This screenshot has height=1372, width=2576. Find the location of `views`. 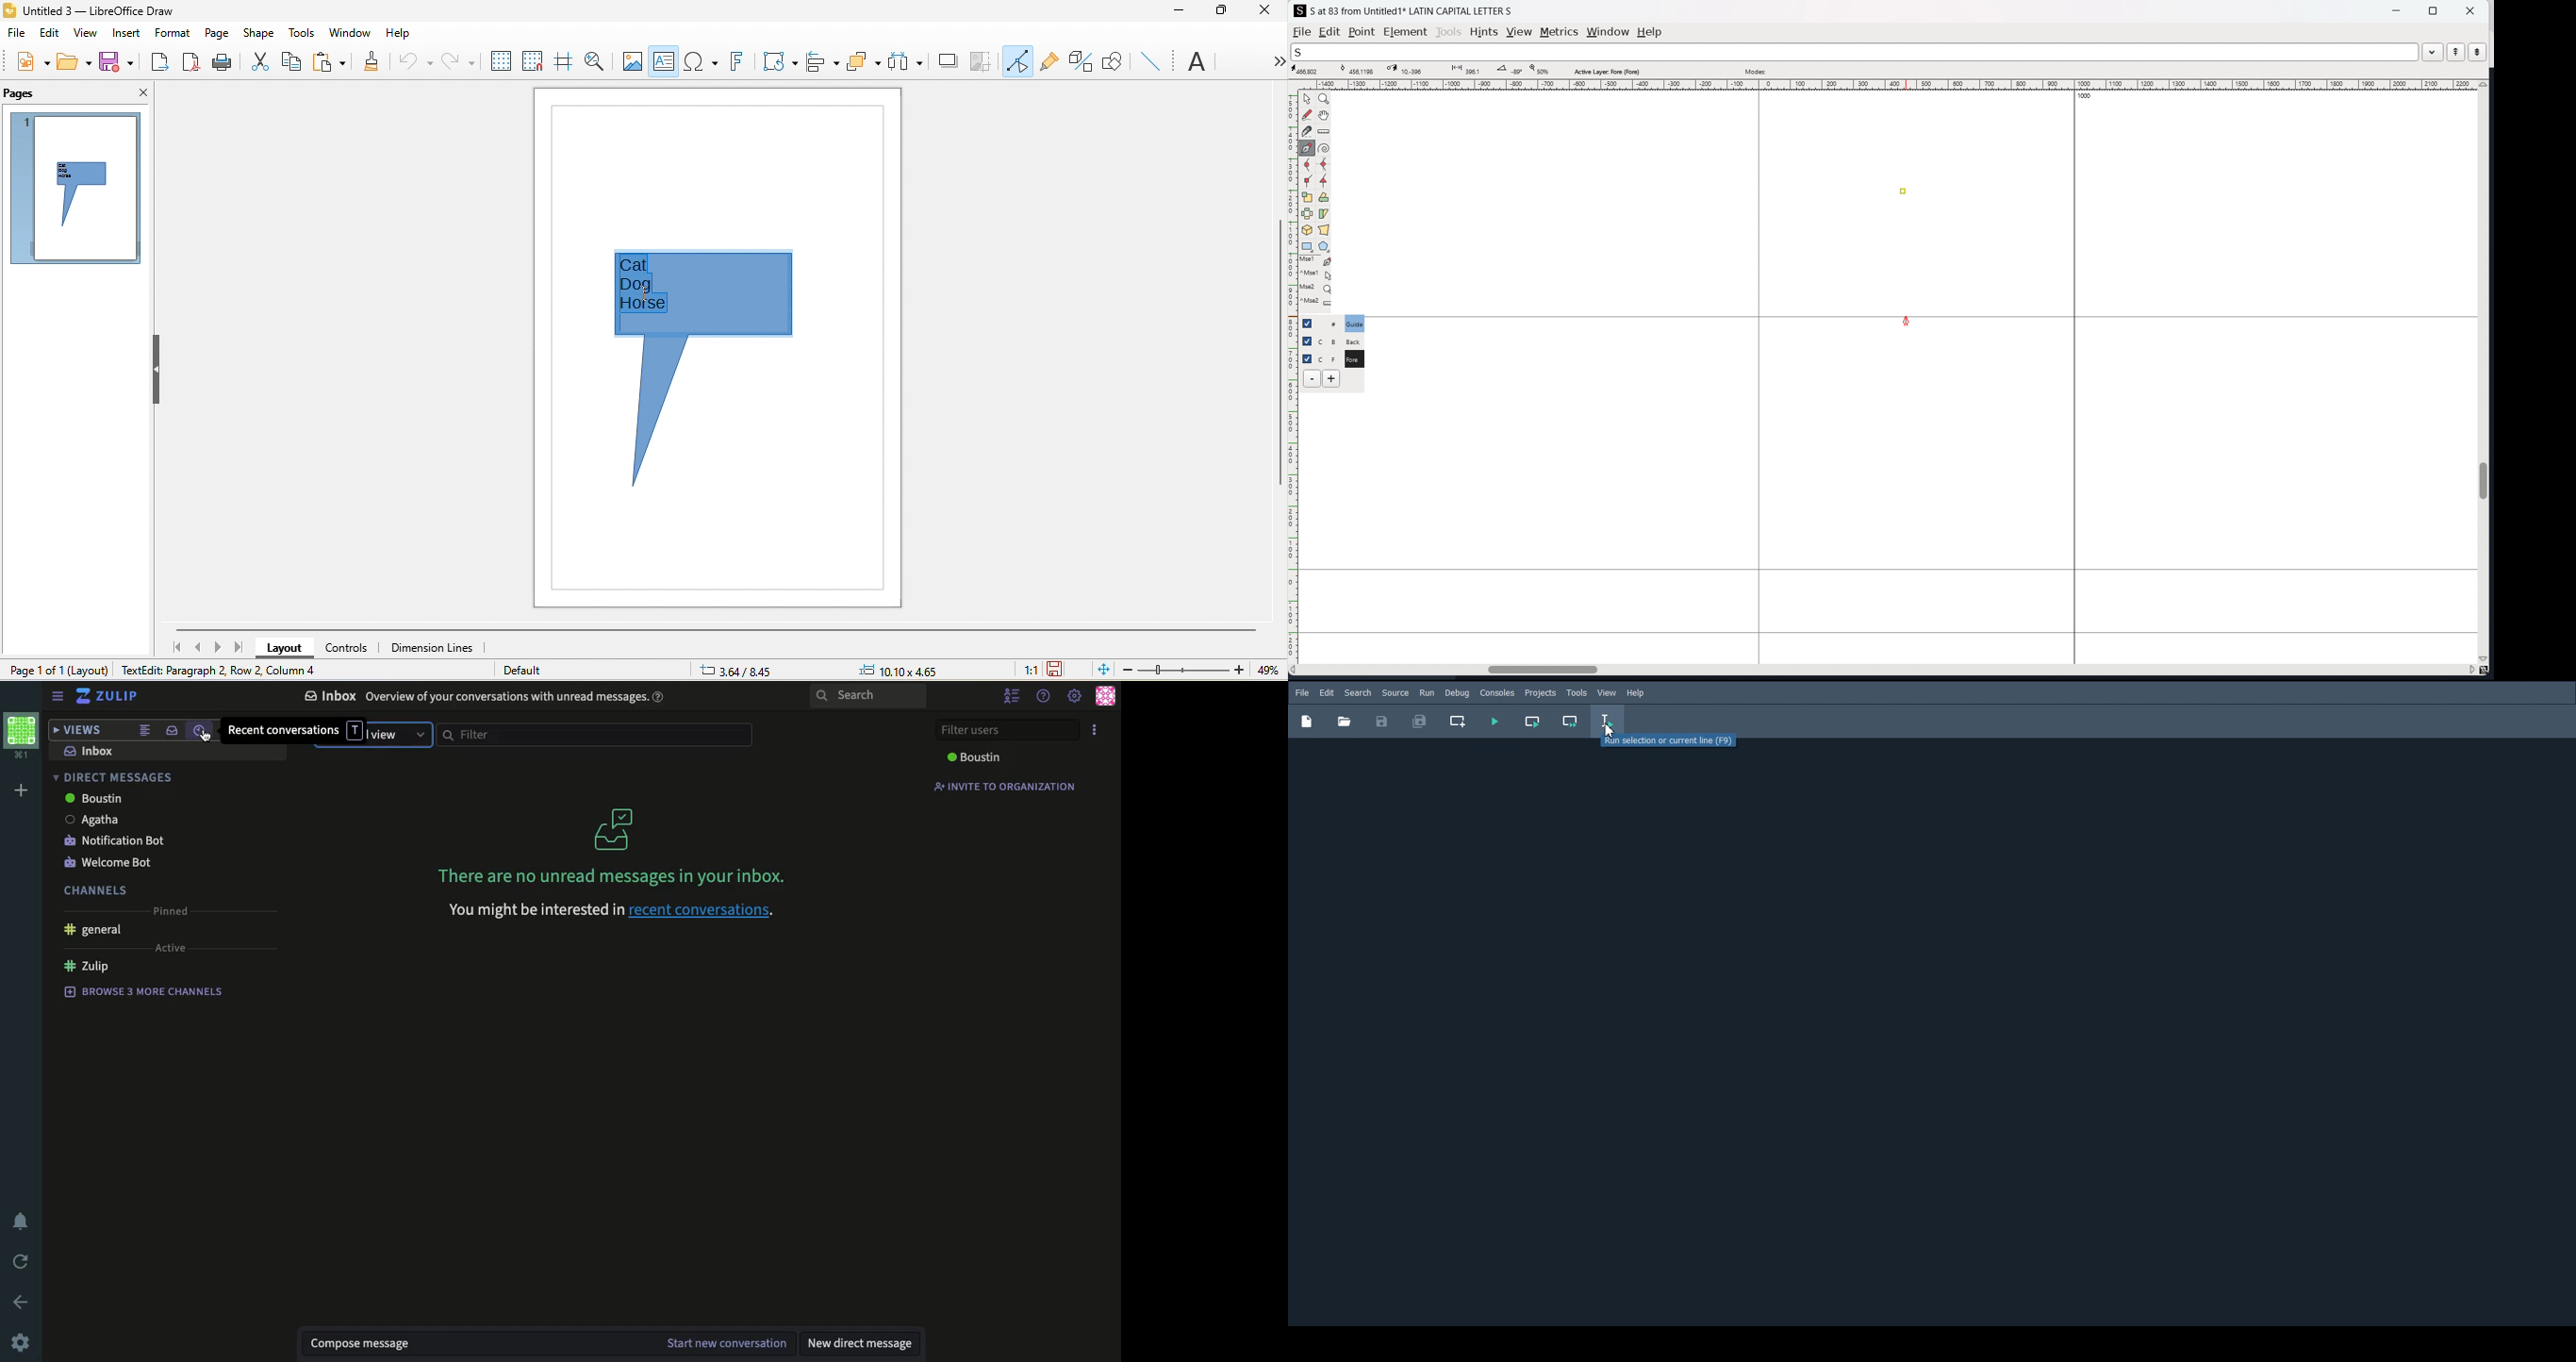

views is located at coordinates (78, 731).